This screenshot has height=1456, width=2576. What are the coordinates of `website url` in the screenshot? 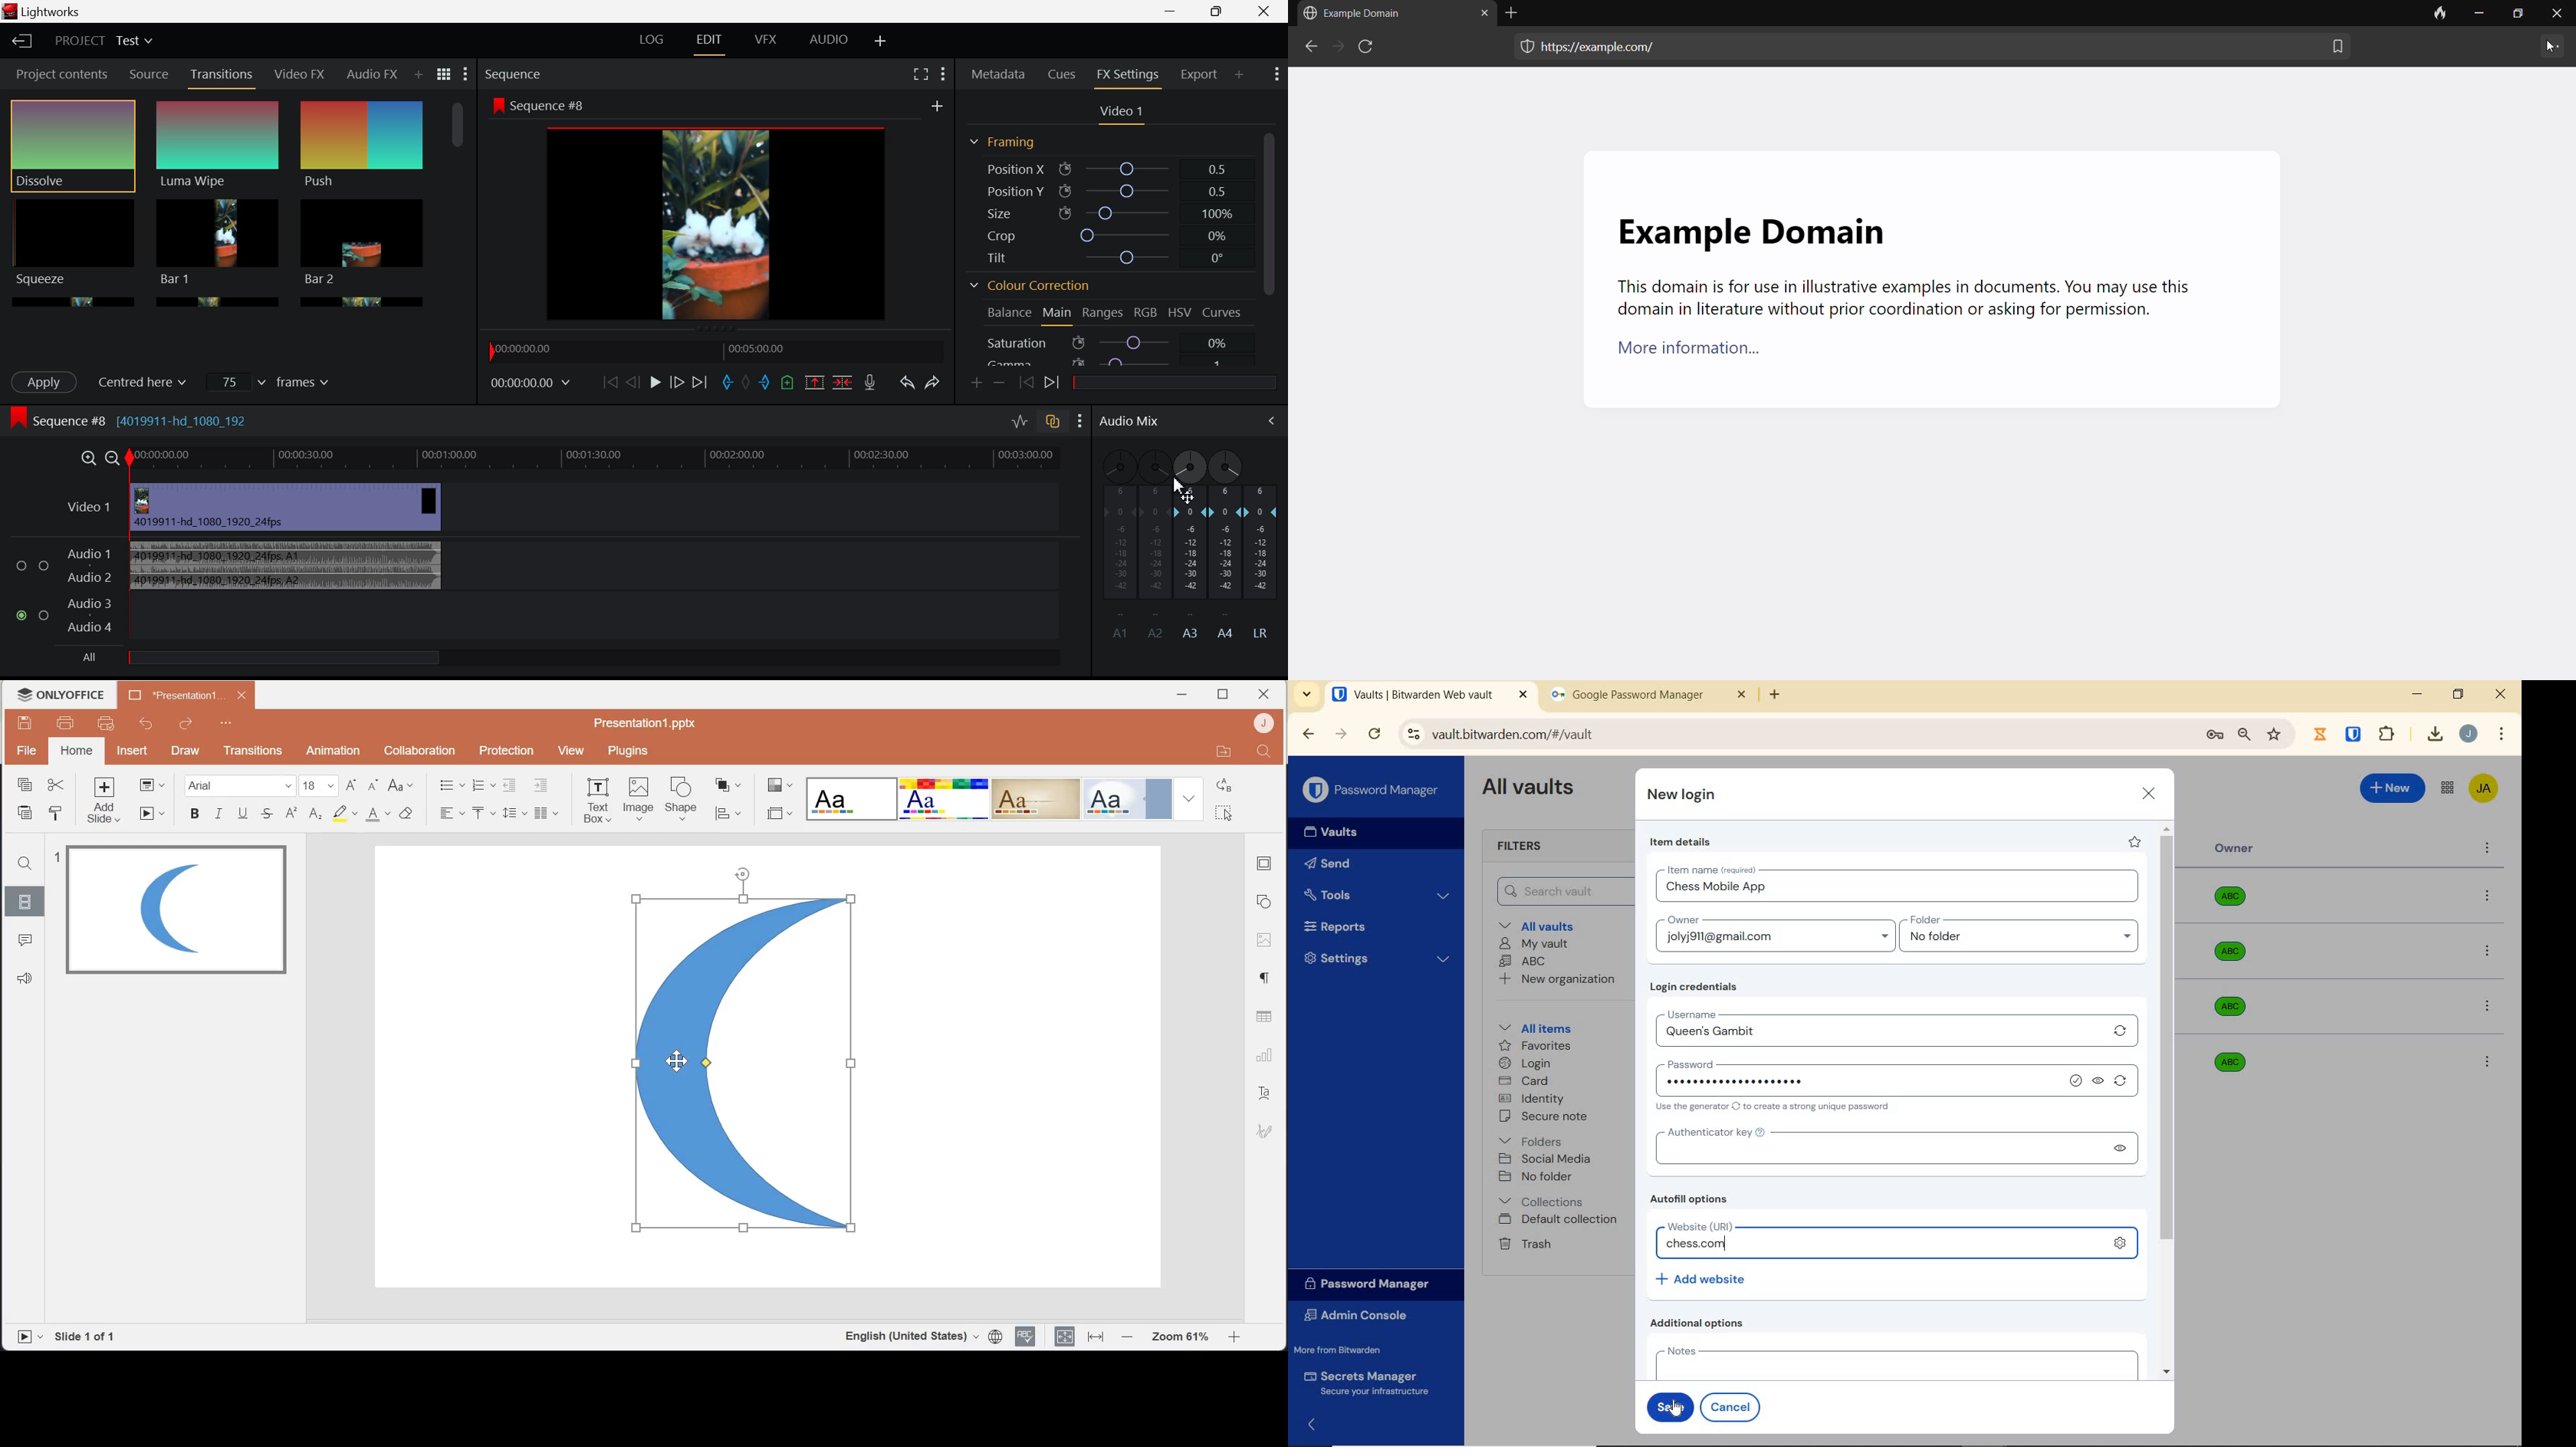 It's located at (1883, 1245).